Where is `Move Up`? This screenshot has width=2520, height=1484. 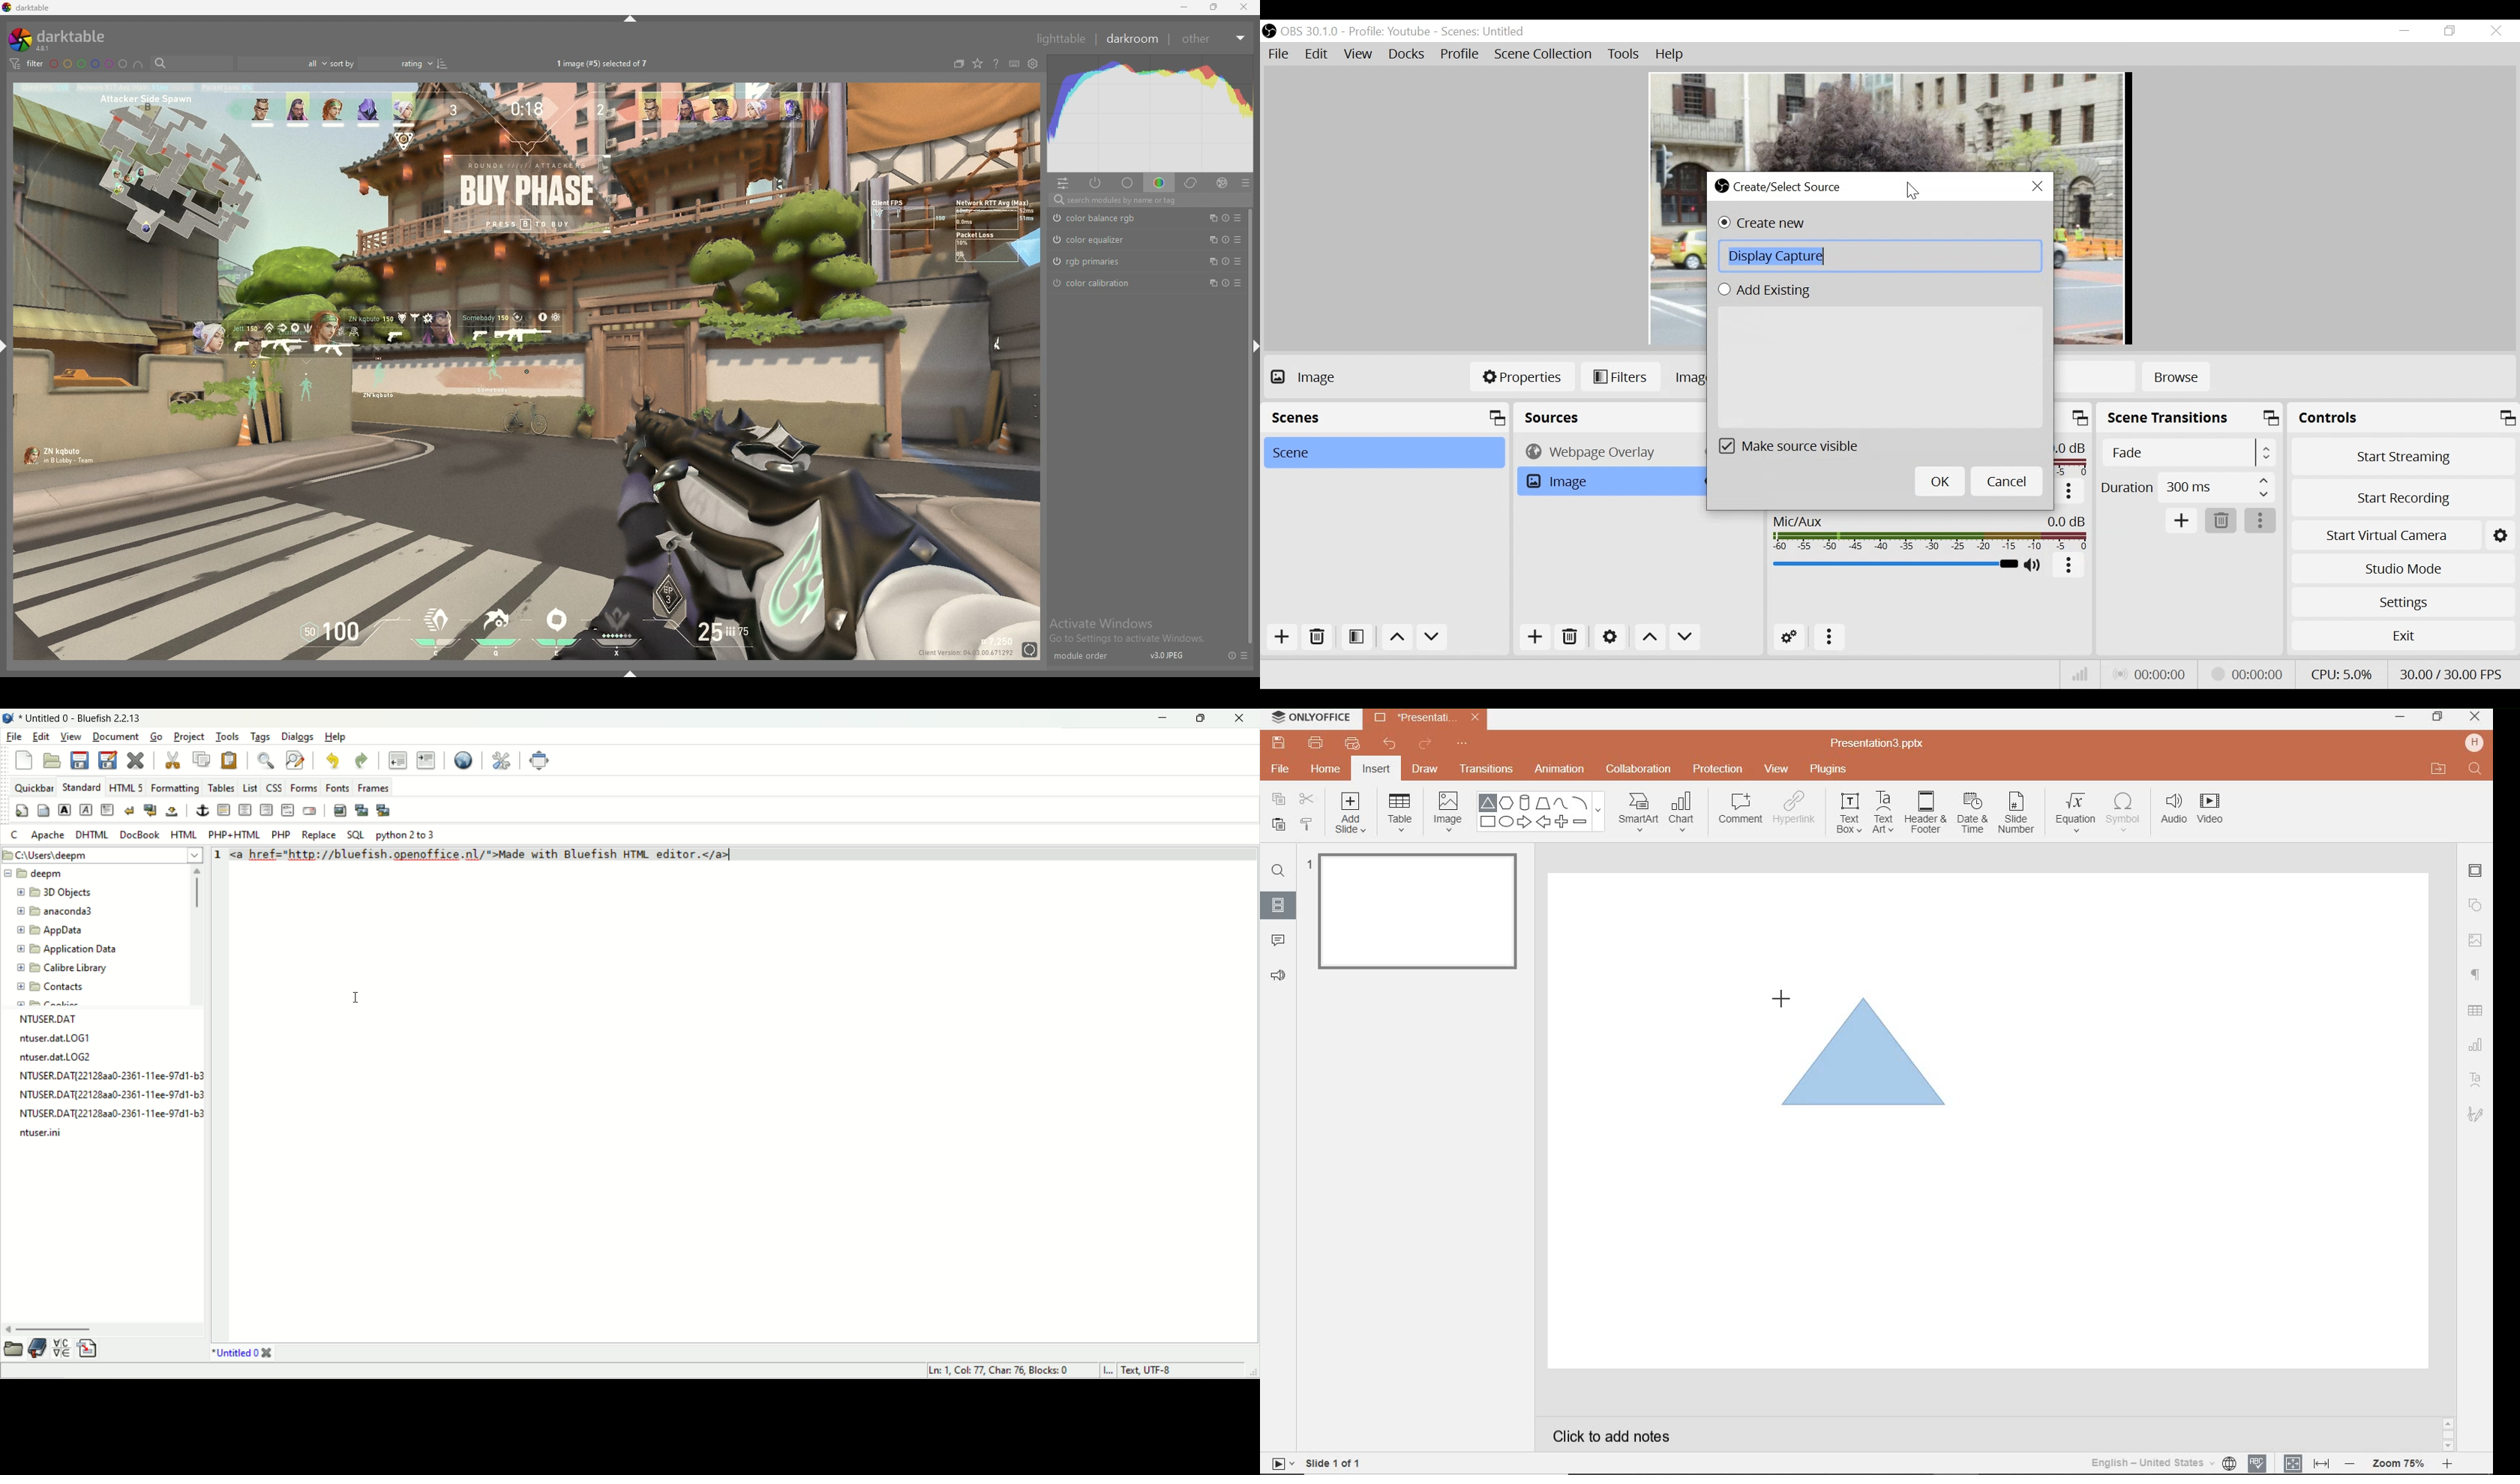
Move Up is located at coordinates (1651, 638).